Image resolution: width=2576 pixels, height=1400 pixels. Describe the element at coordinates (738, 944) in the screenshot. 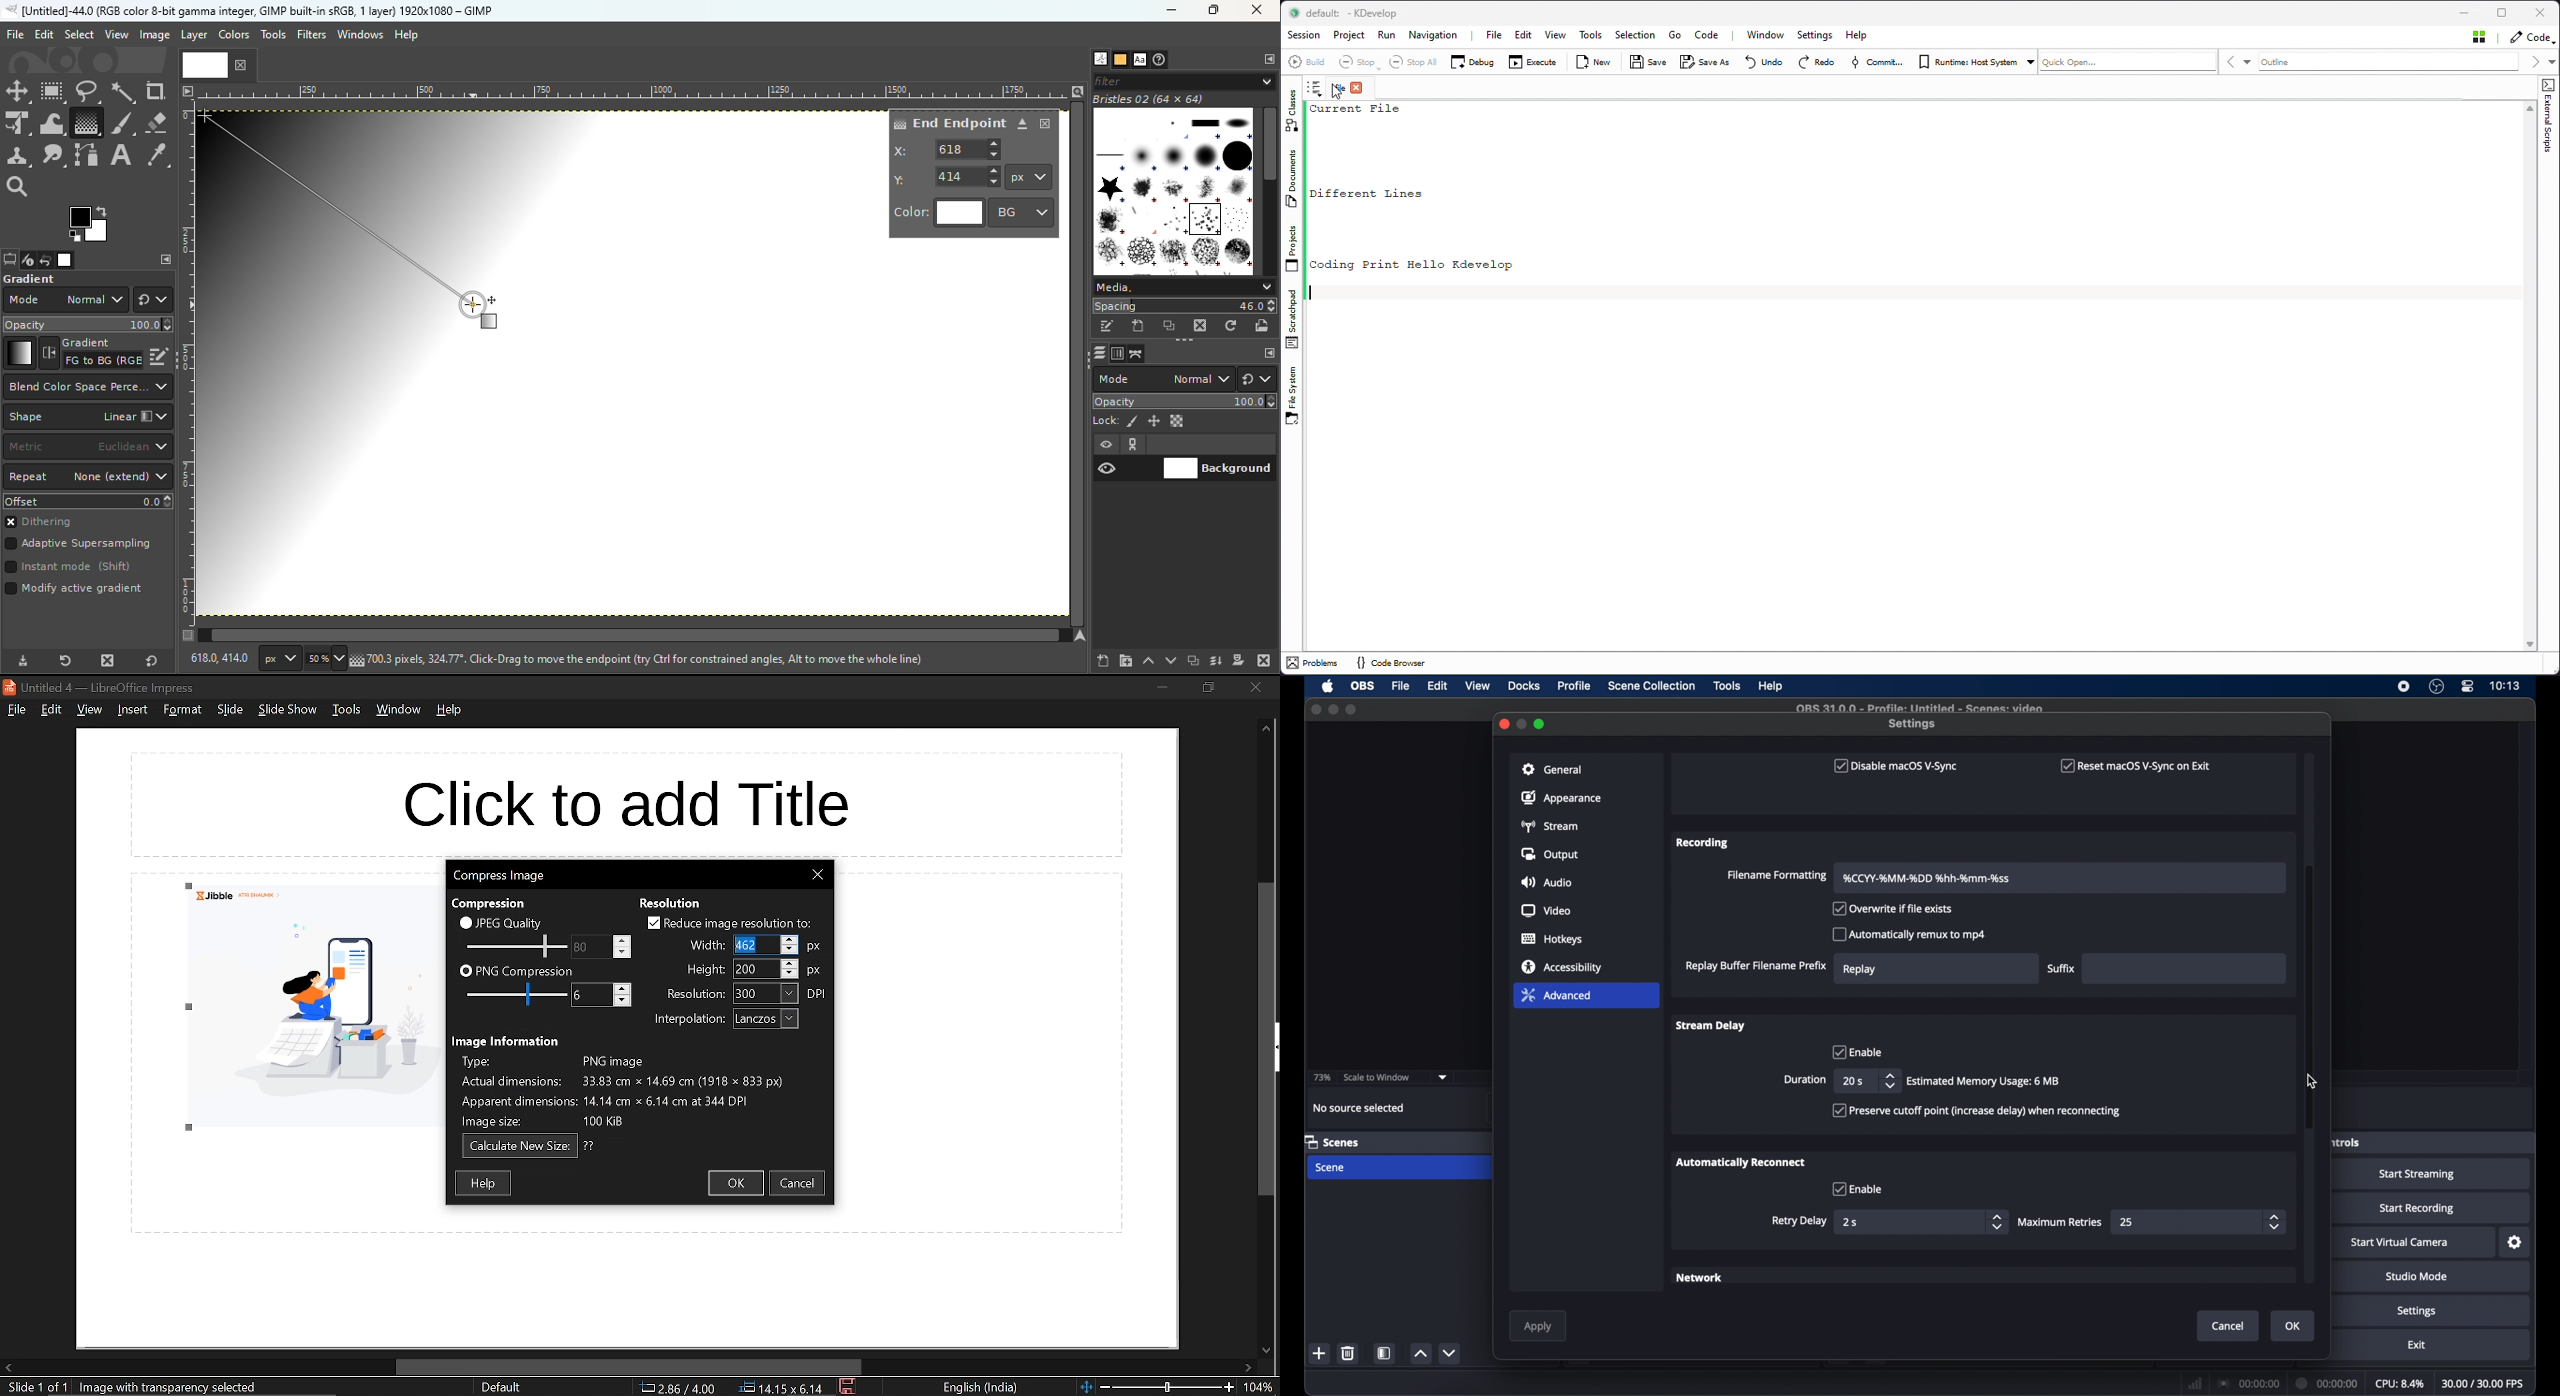

I see `cursor` at that location.